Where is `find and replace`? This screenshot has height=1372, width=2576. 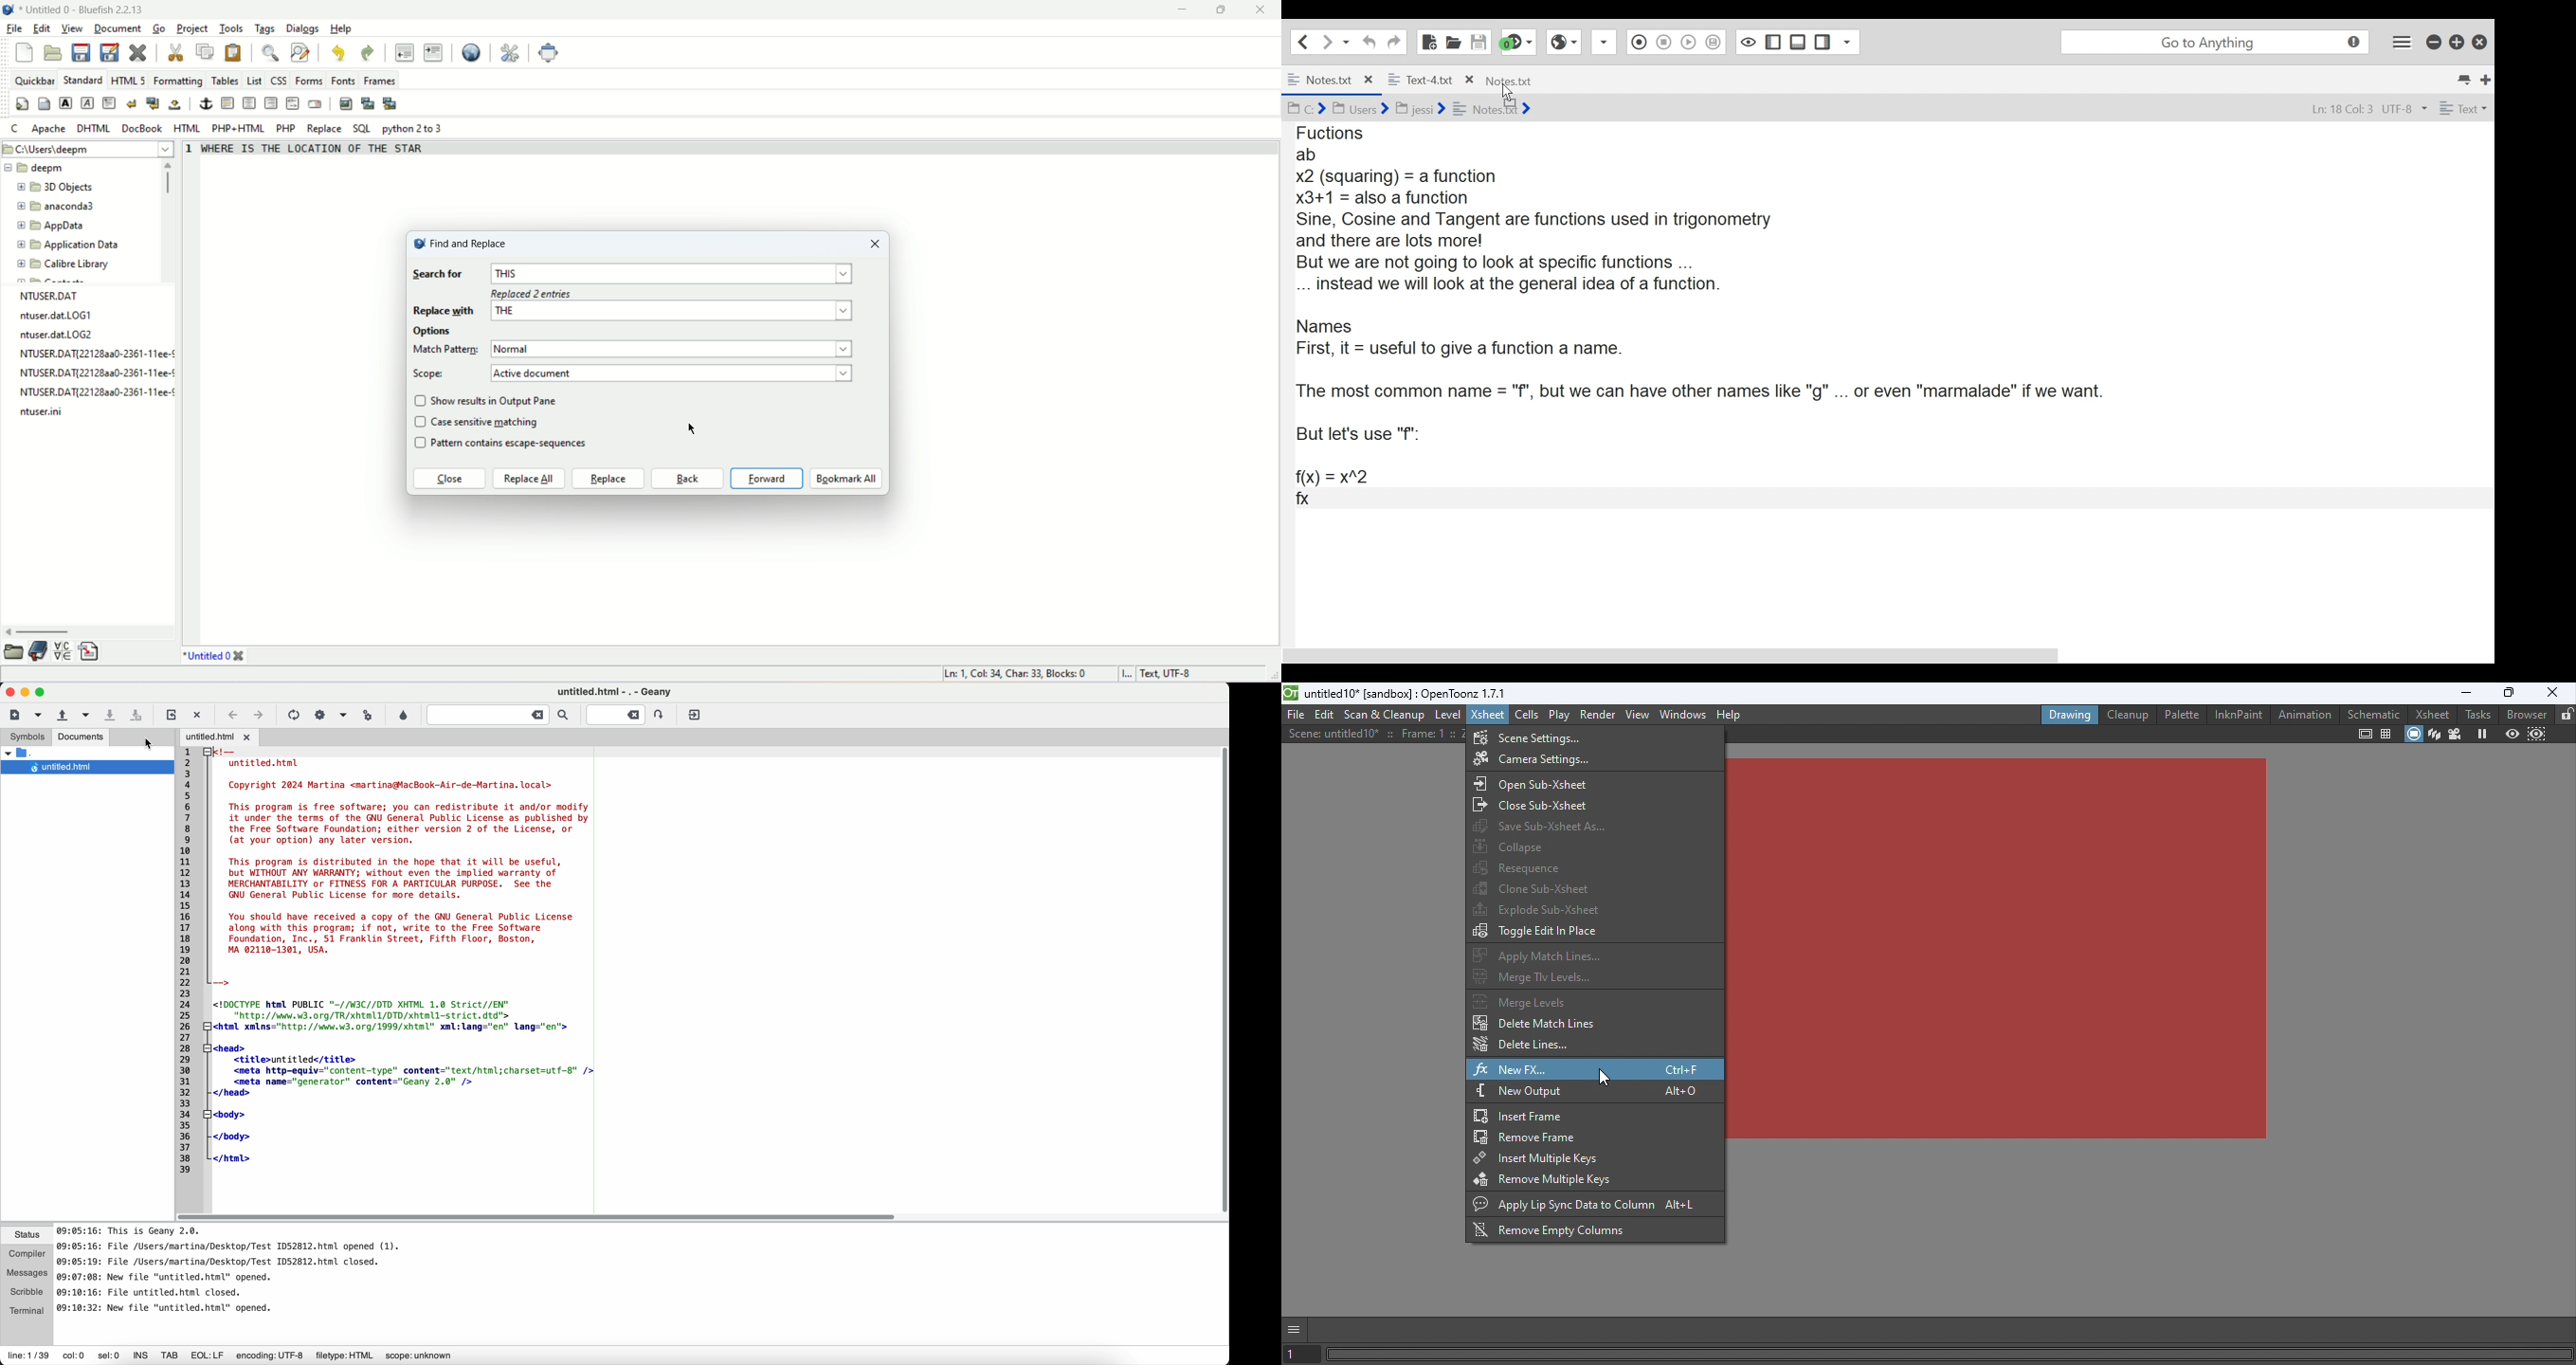
find and replace is located at coordinates (300, 52).